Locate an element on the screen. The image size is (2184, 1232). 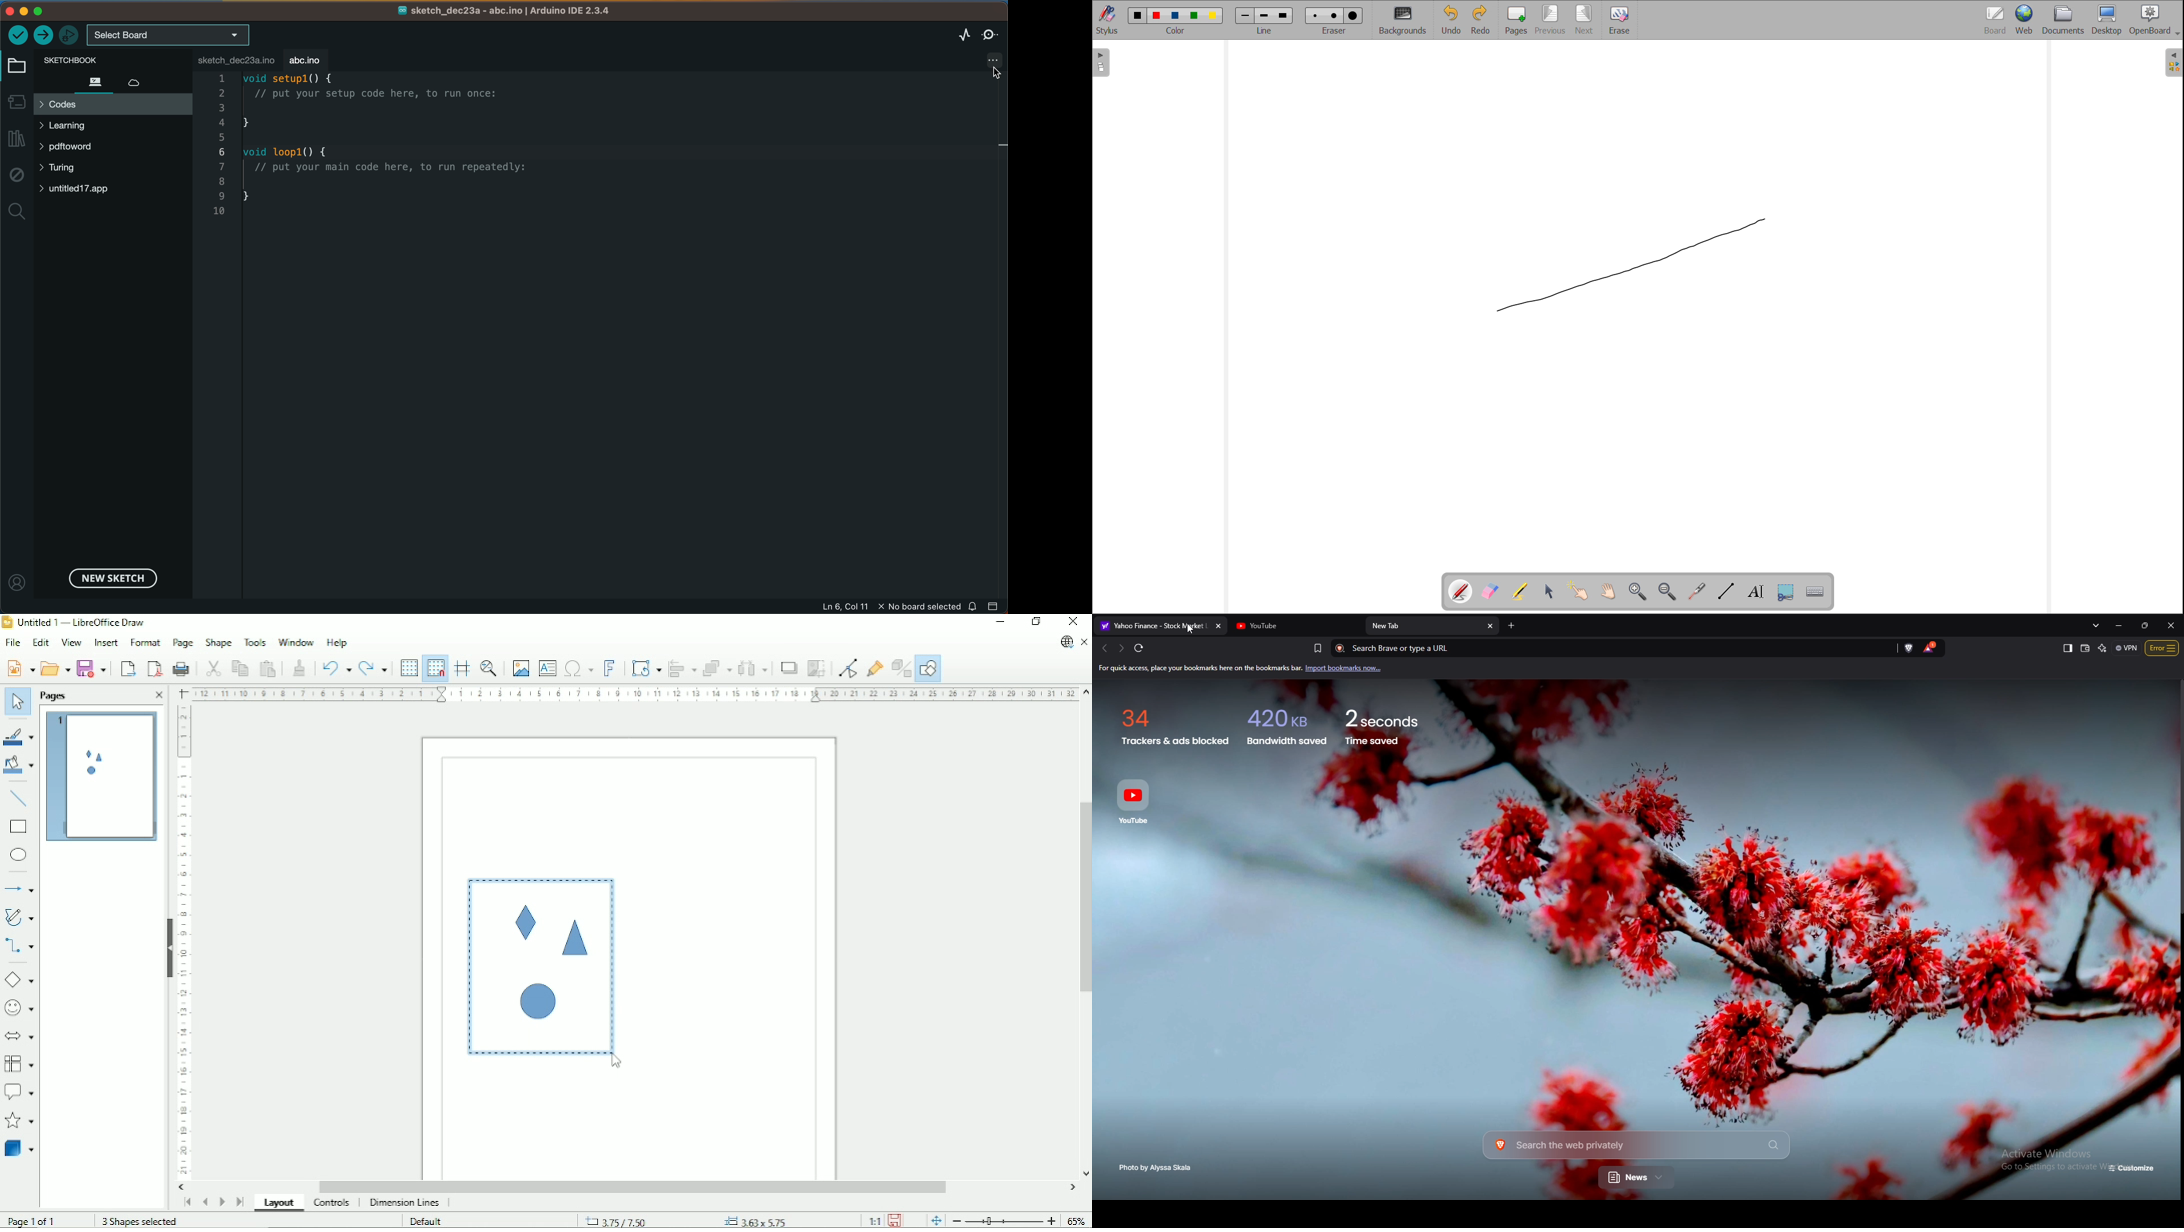
Distribute is located at coordinates (753, 668).